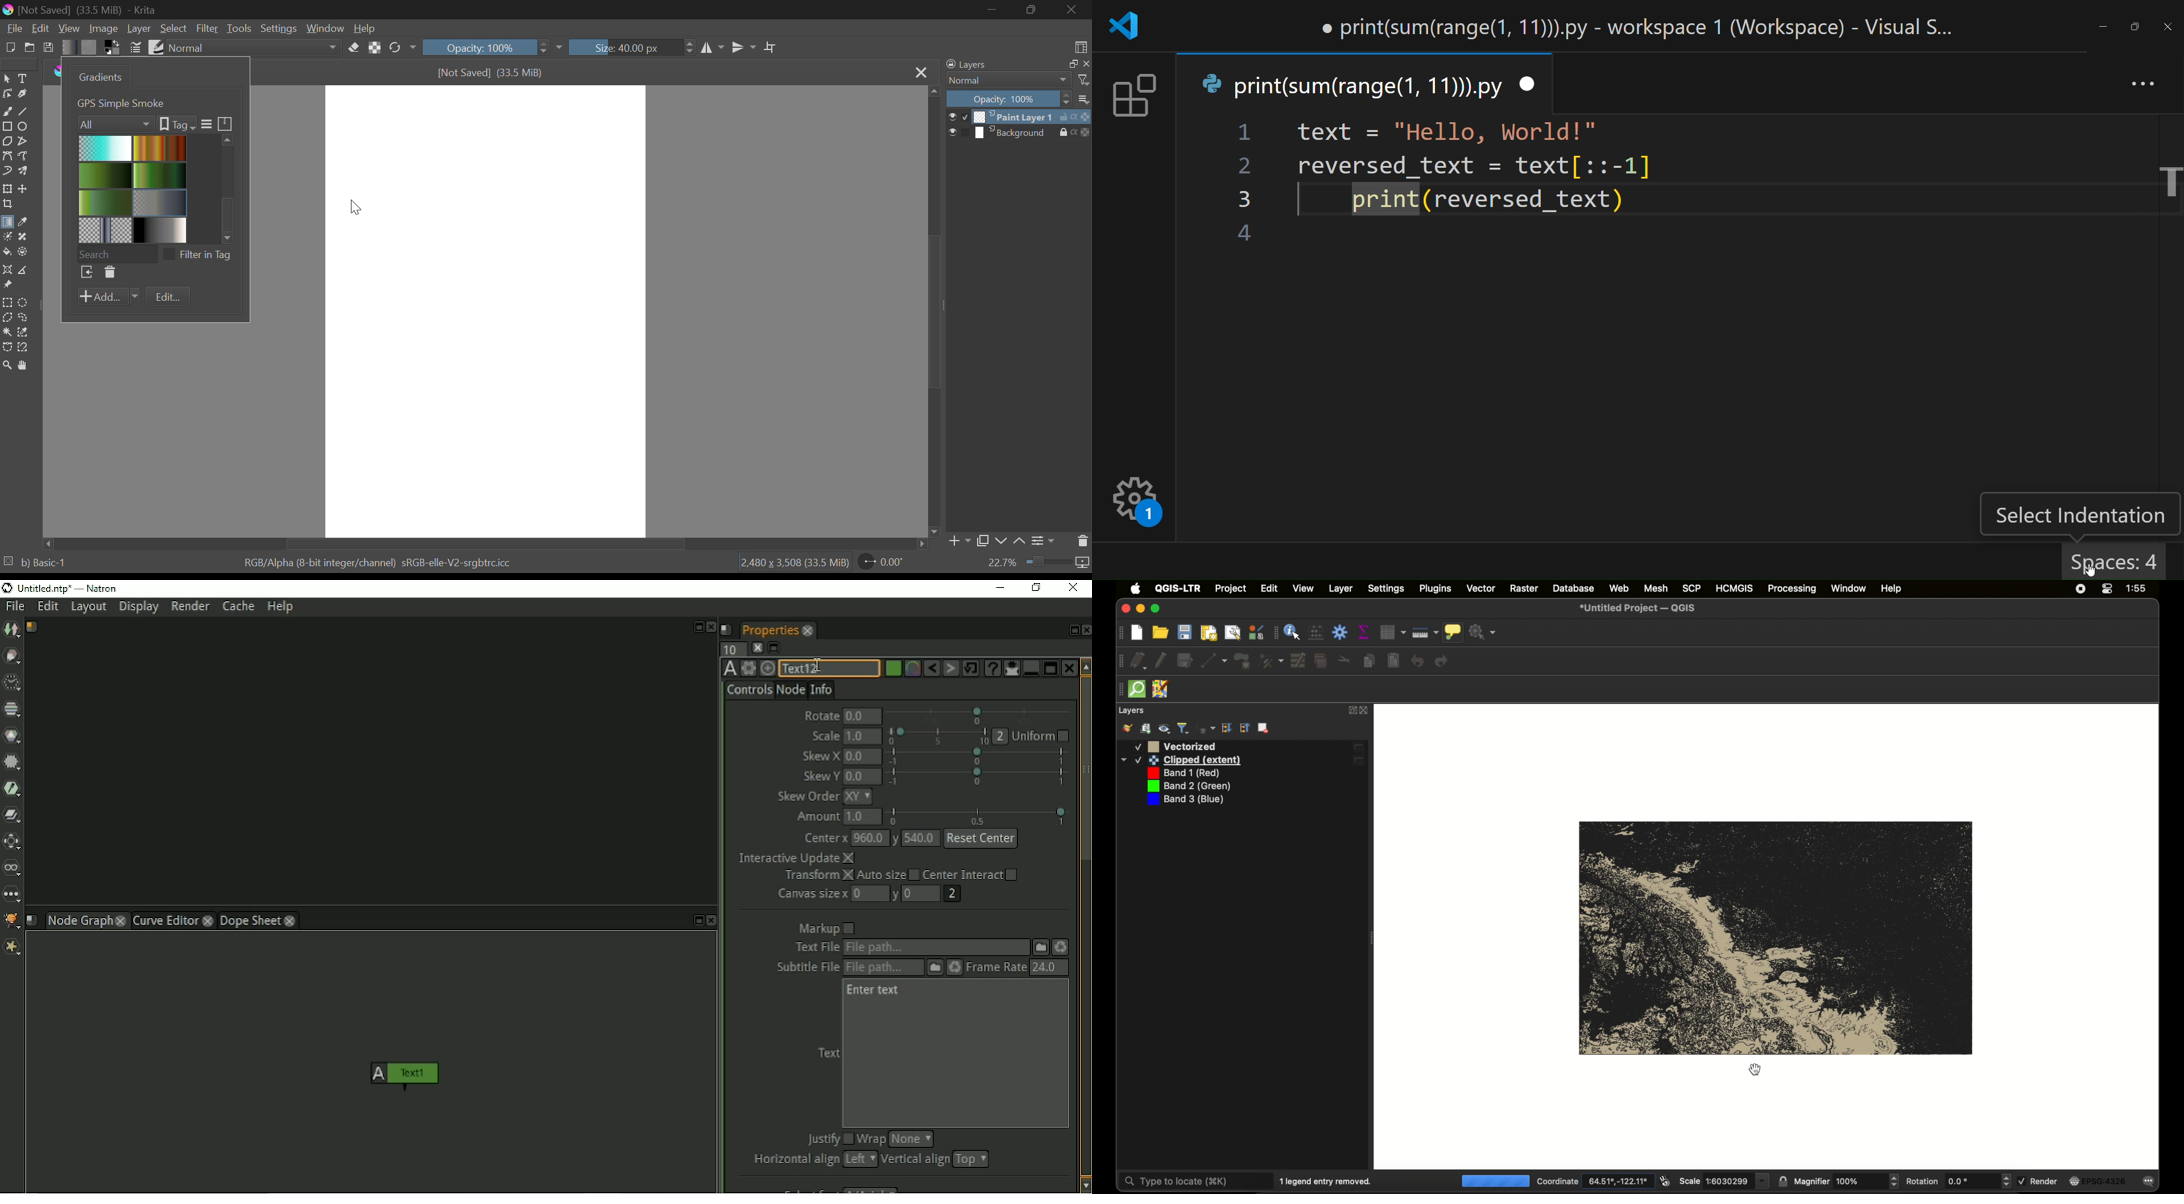  I want to click on Views, so click(14, 869).